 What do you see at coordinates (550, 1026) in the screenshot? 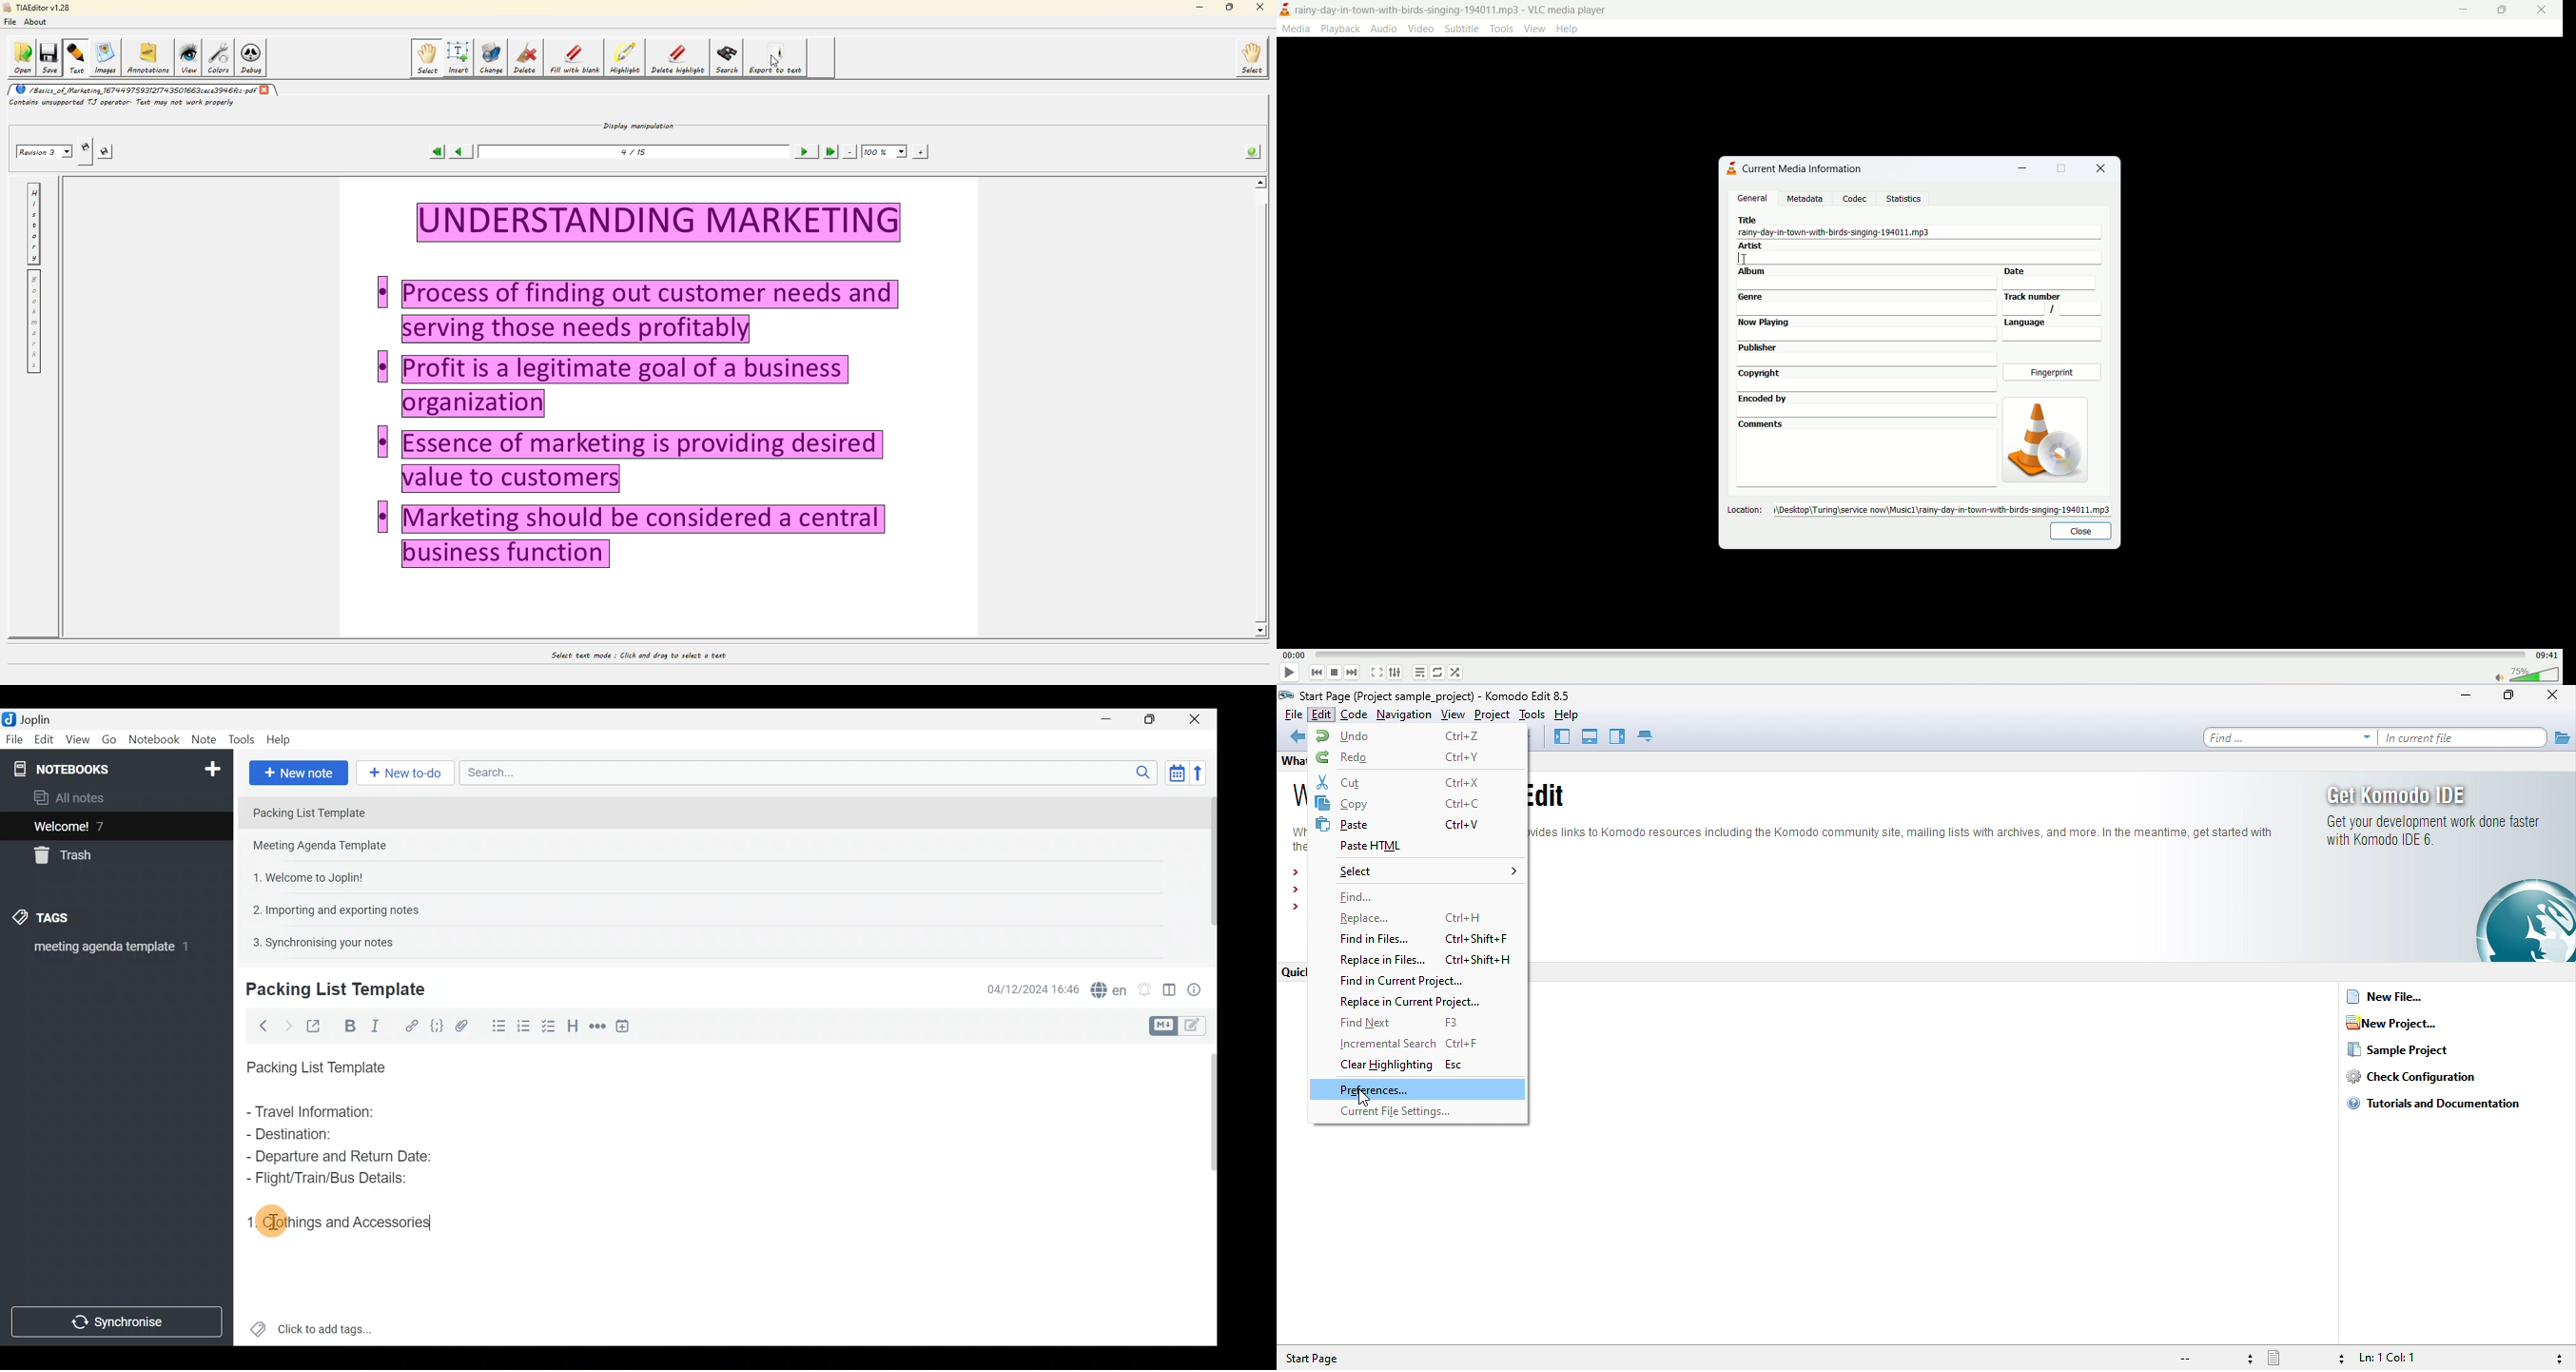
I see `Numbered list` at bounding box center [550, 1026].